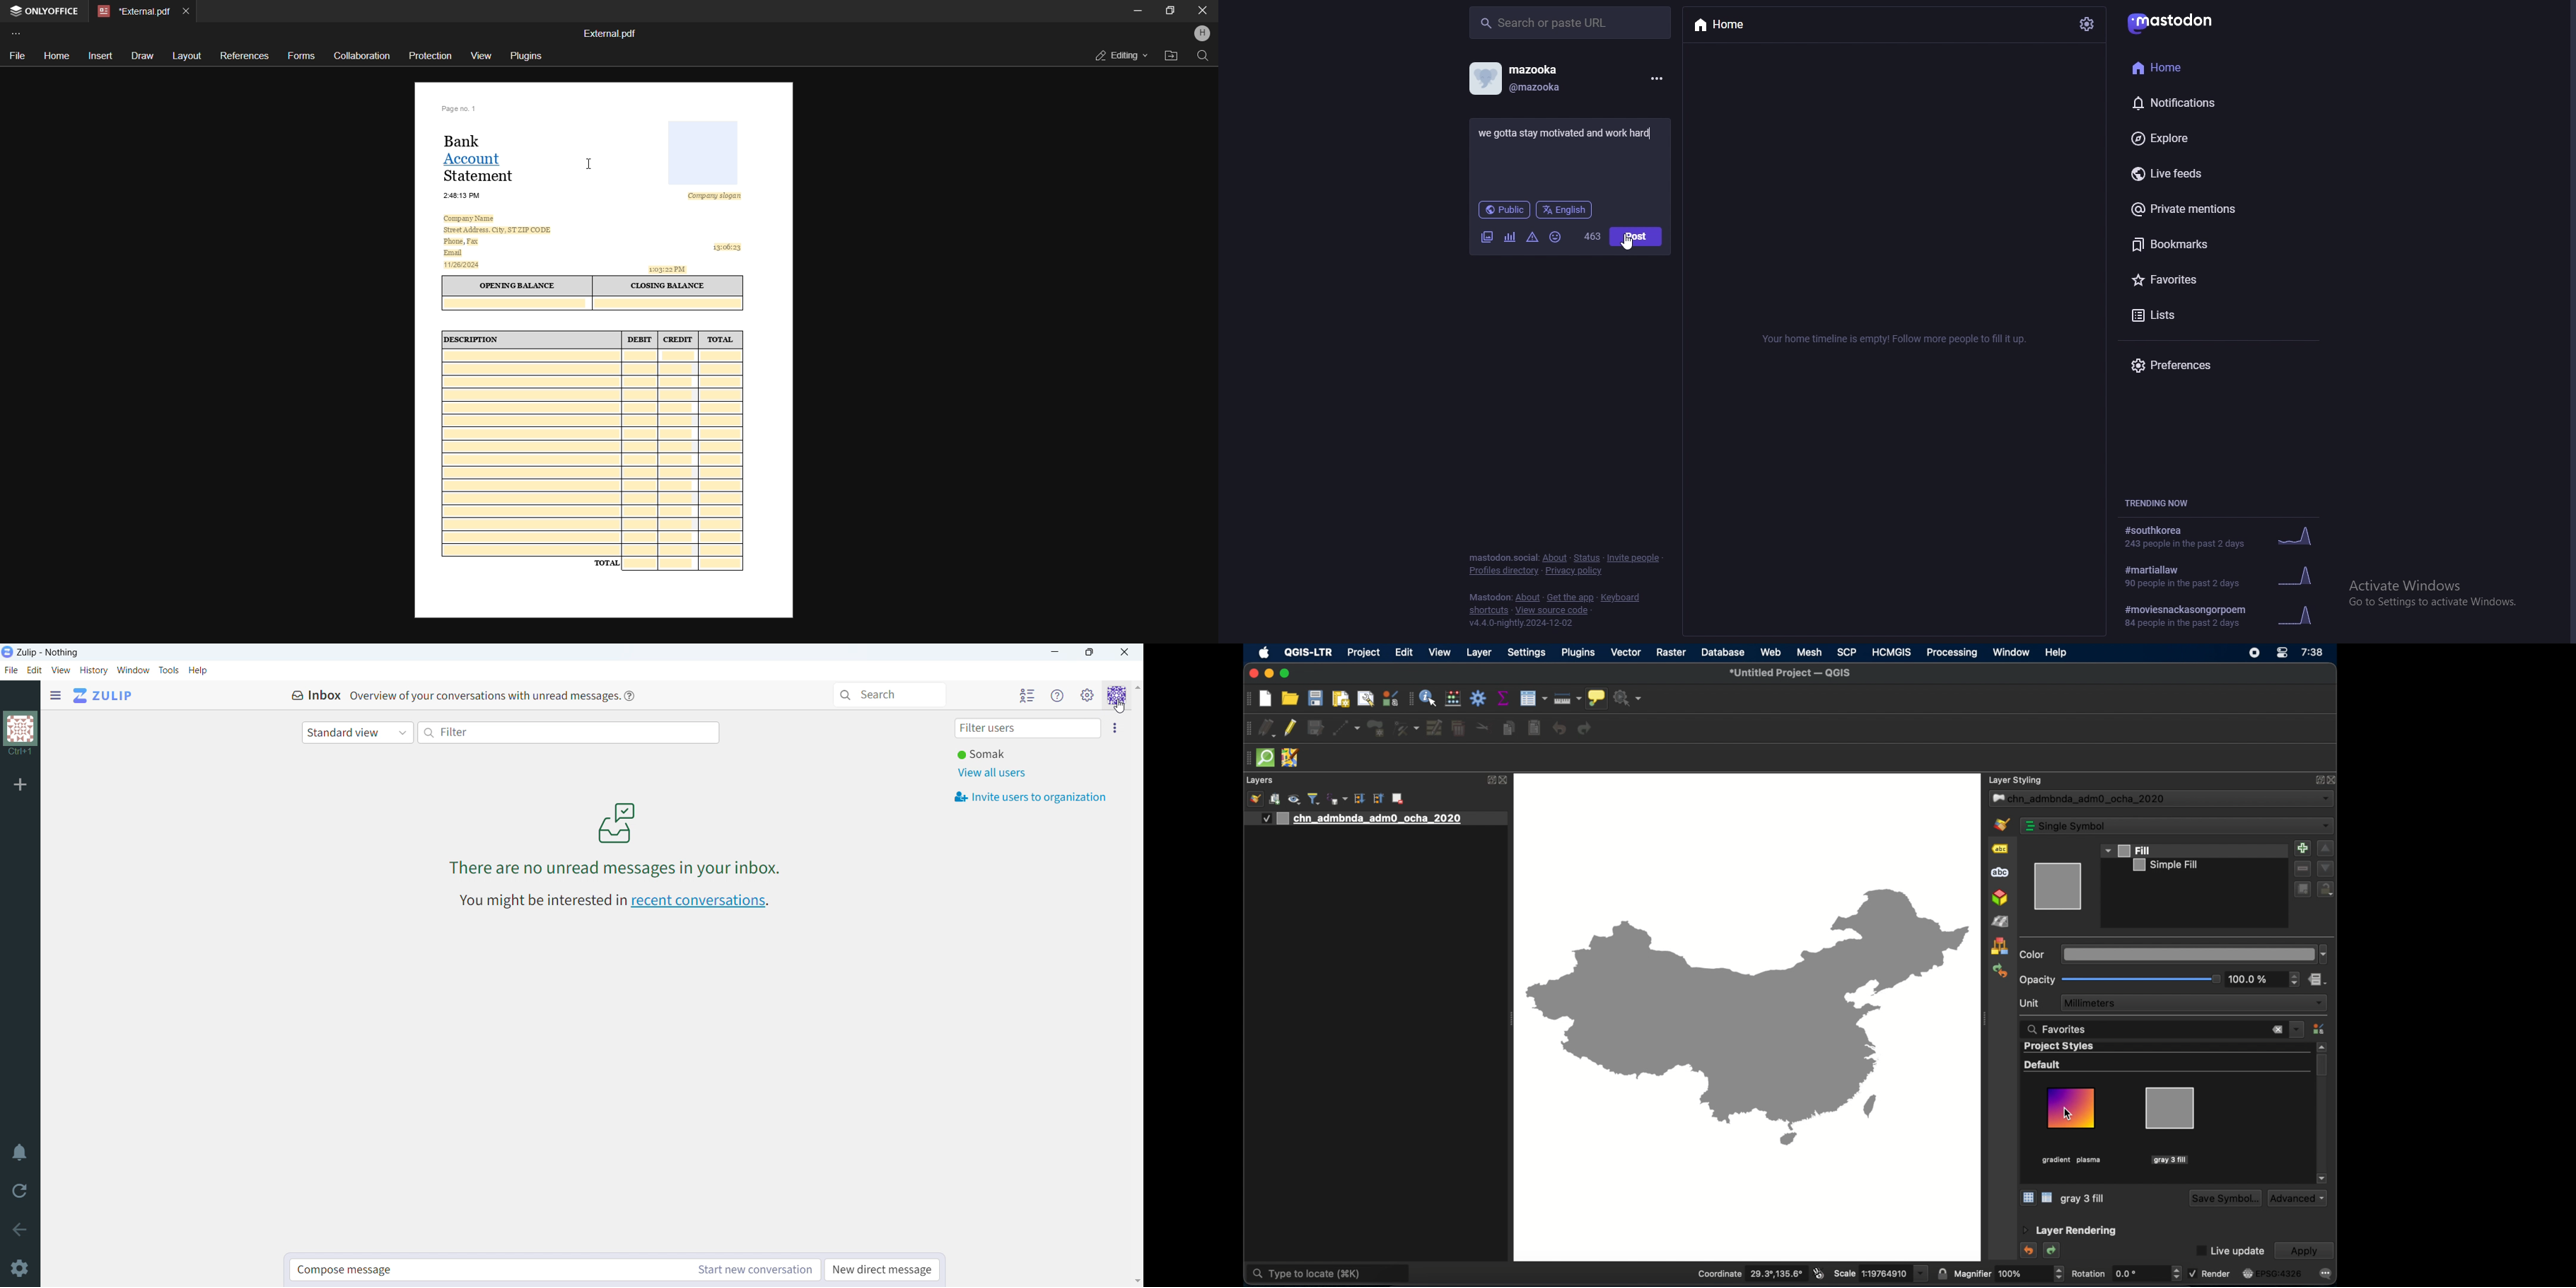 The width and height of the screenshot is (2576, 1288). Describe the element at coordinates (1248, 700) in the screenshot. I see `drag handle` at that location.